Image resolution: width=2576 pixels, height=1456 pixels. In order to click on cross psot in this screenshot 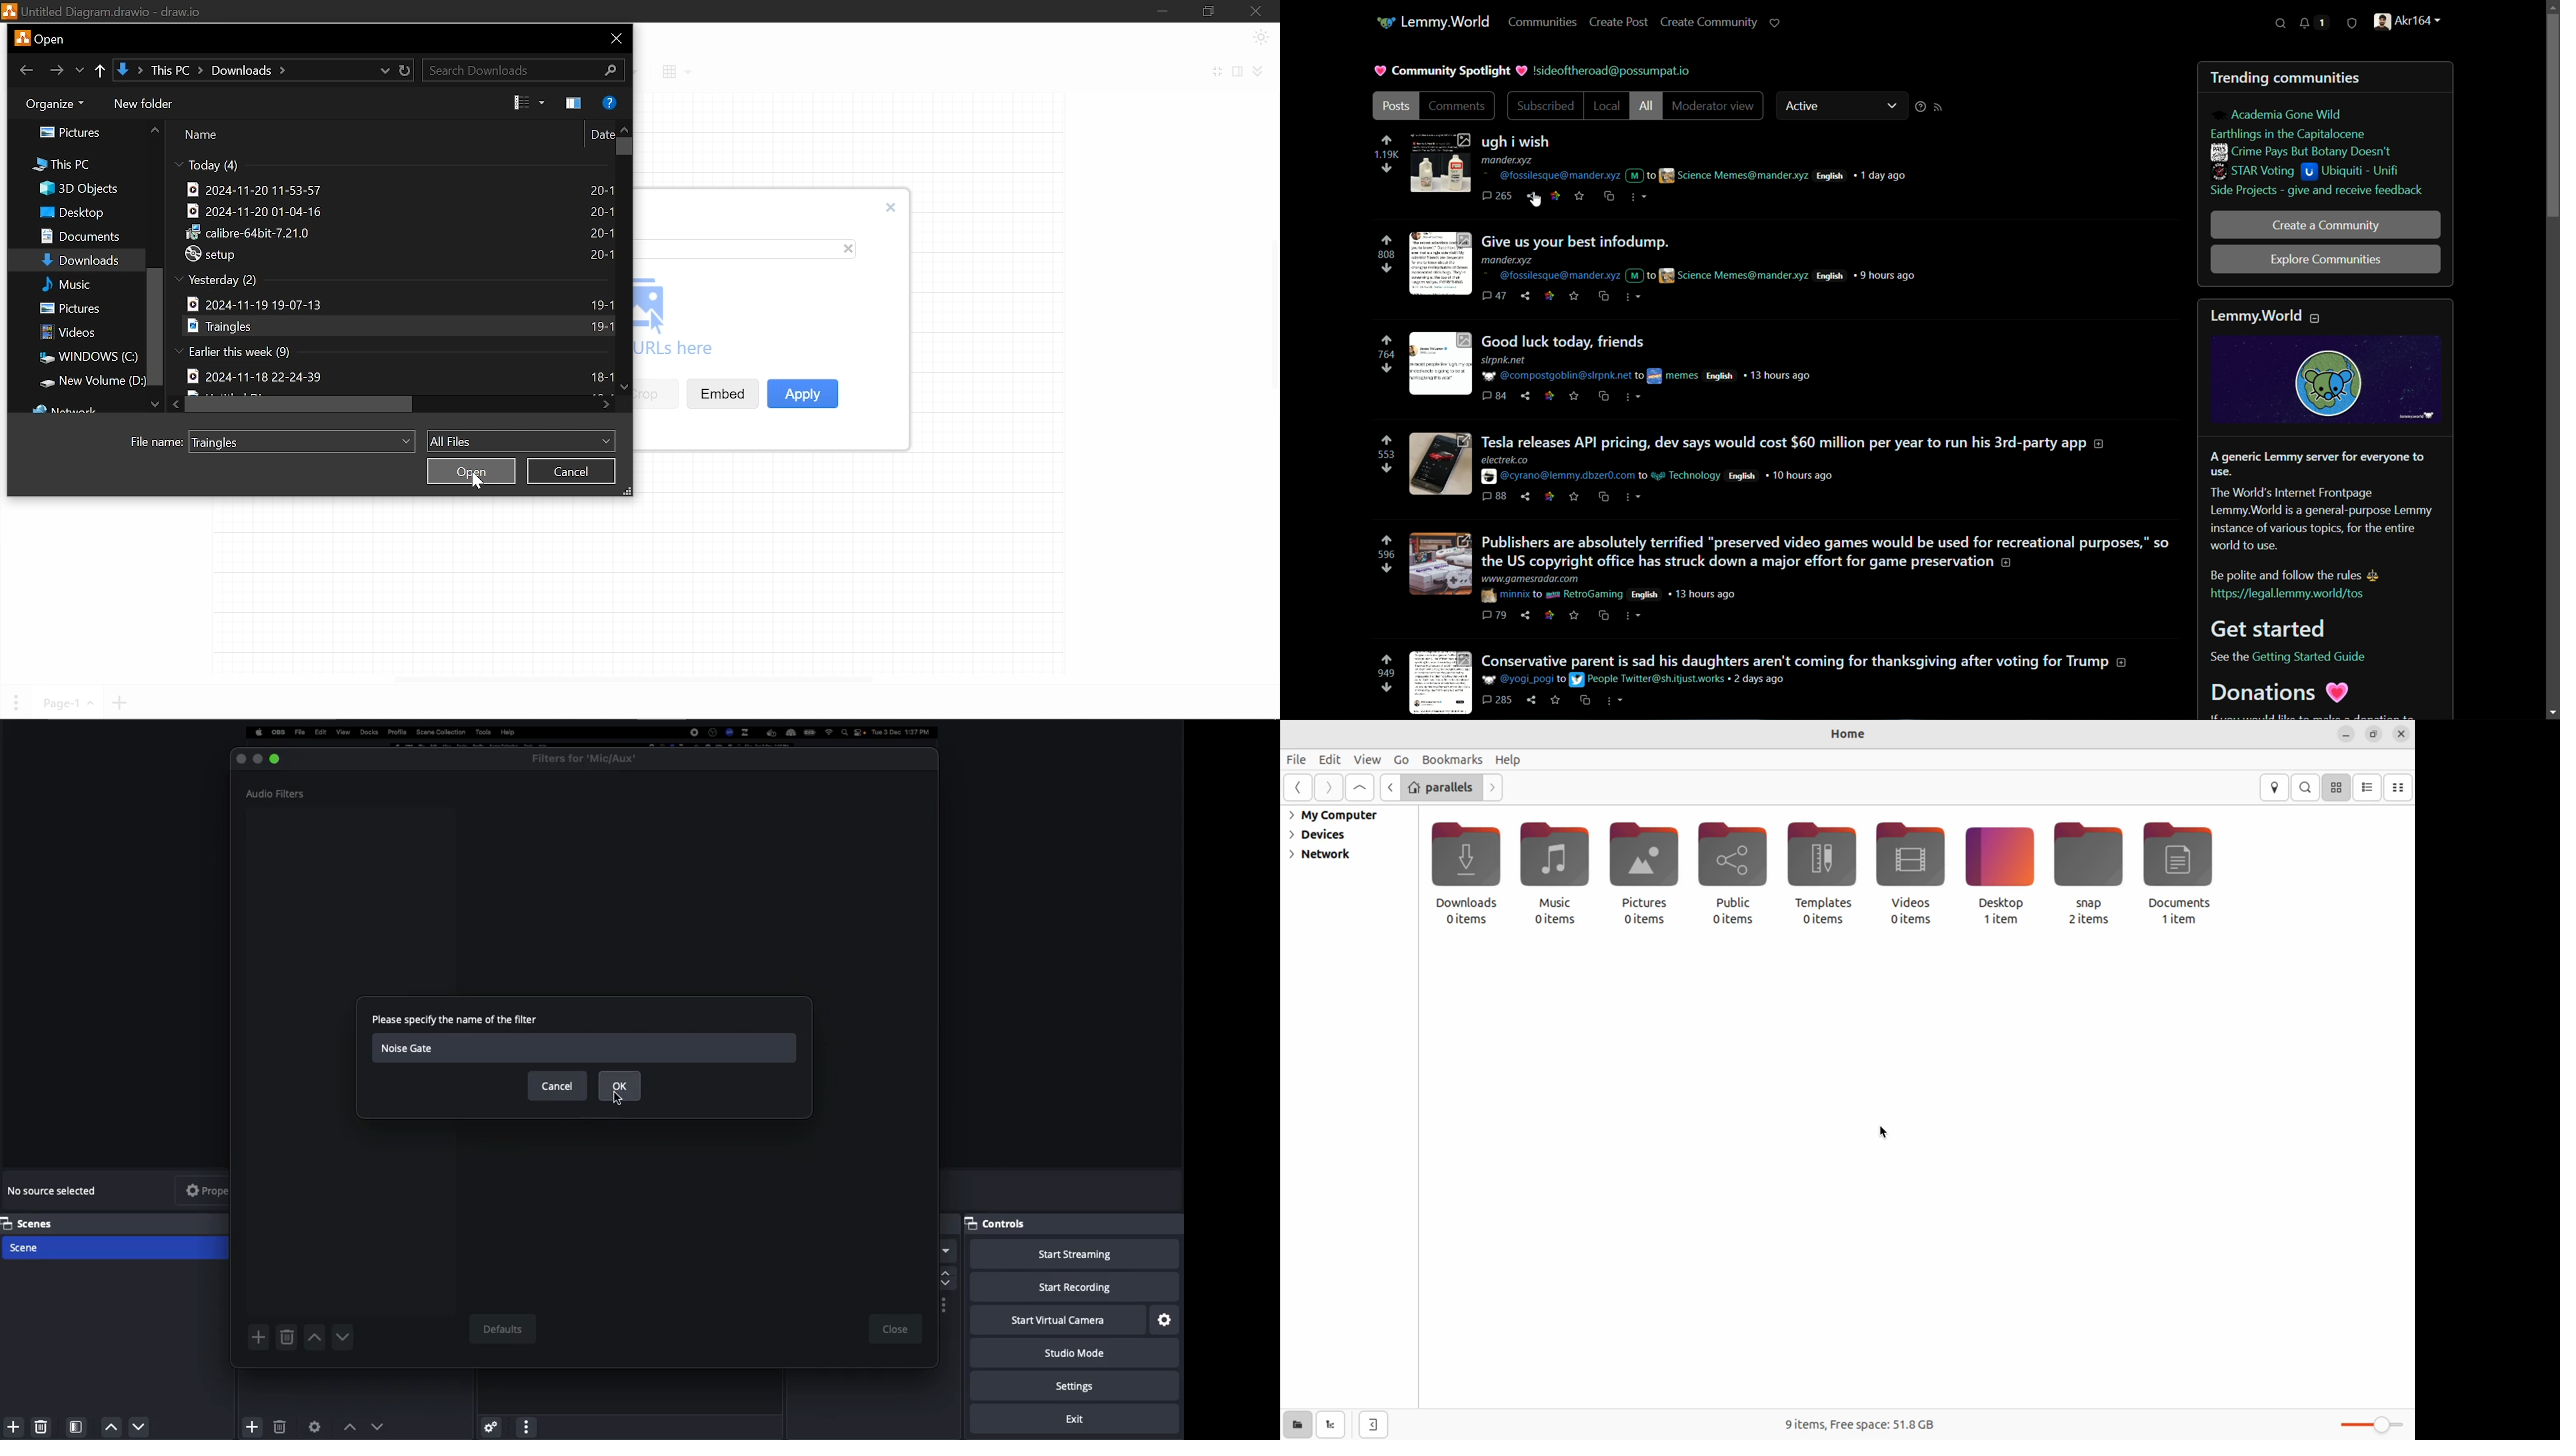, I will do `click(1605, 297)`.